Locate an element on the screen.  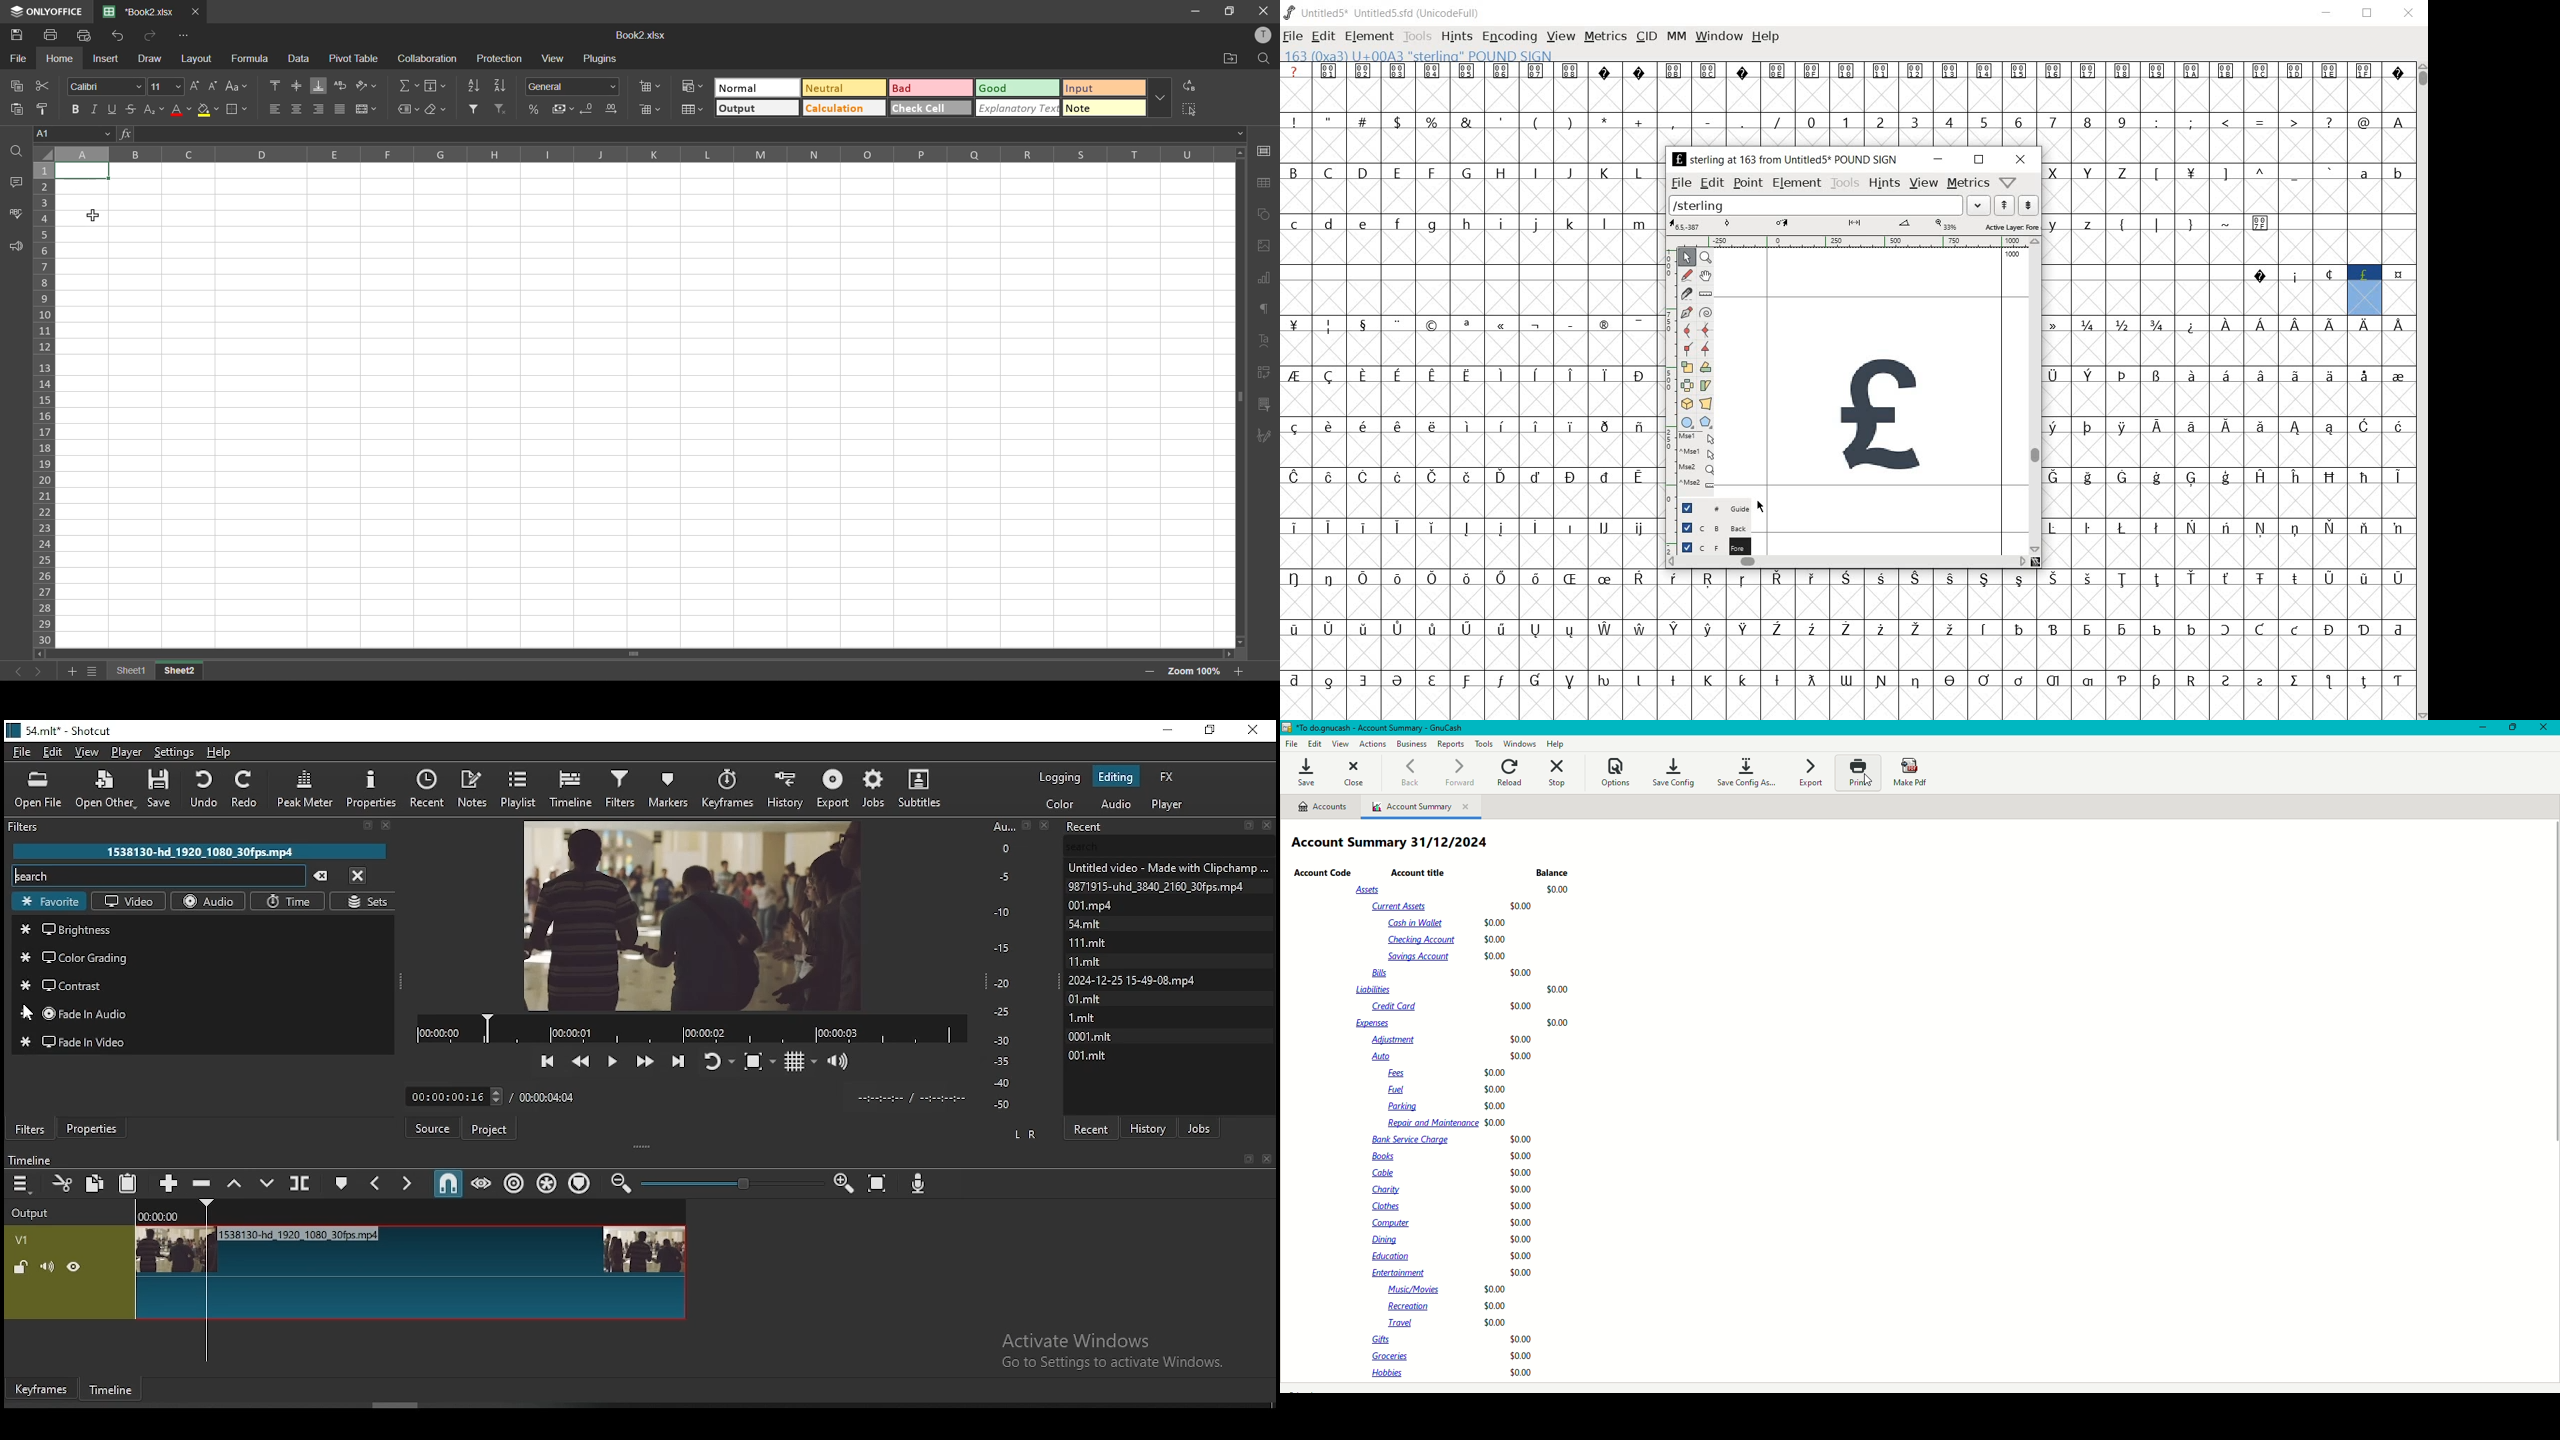
point is located at coordinates (1748, 182).